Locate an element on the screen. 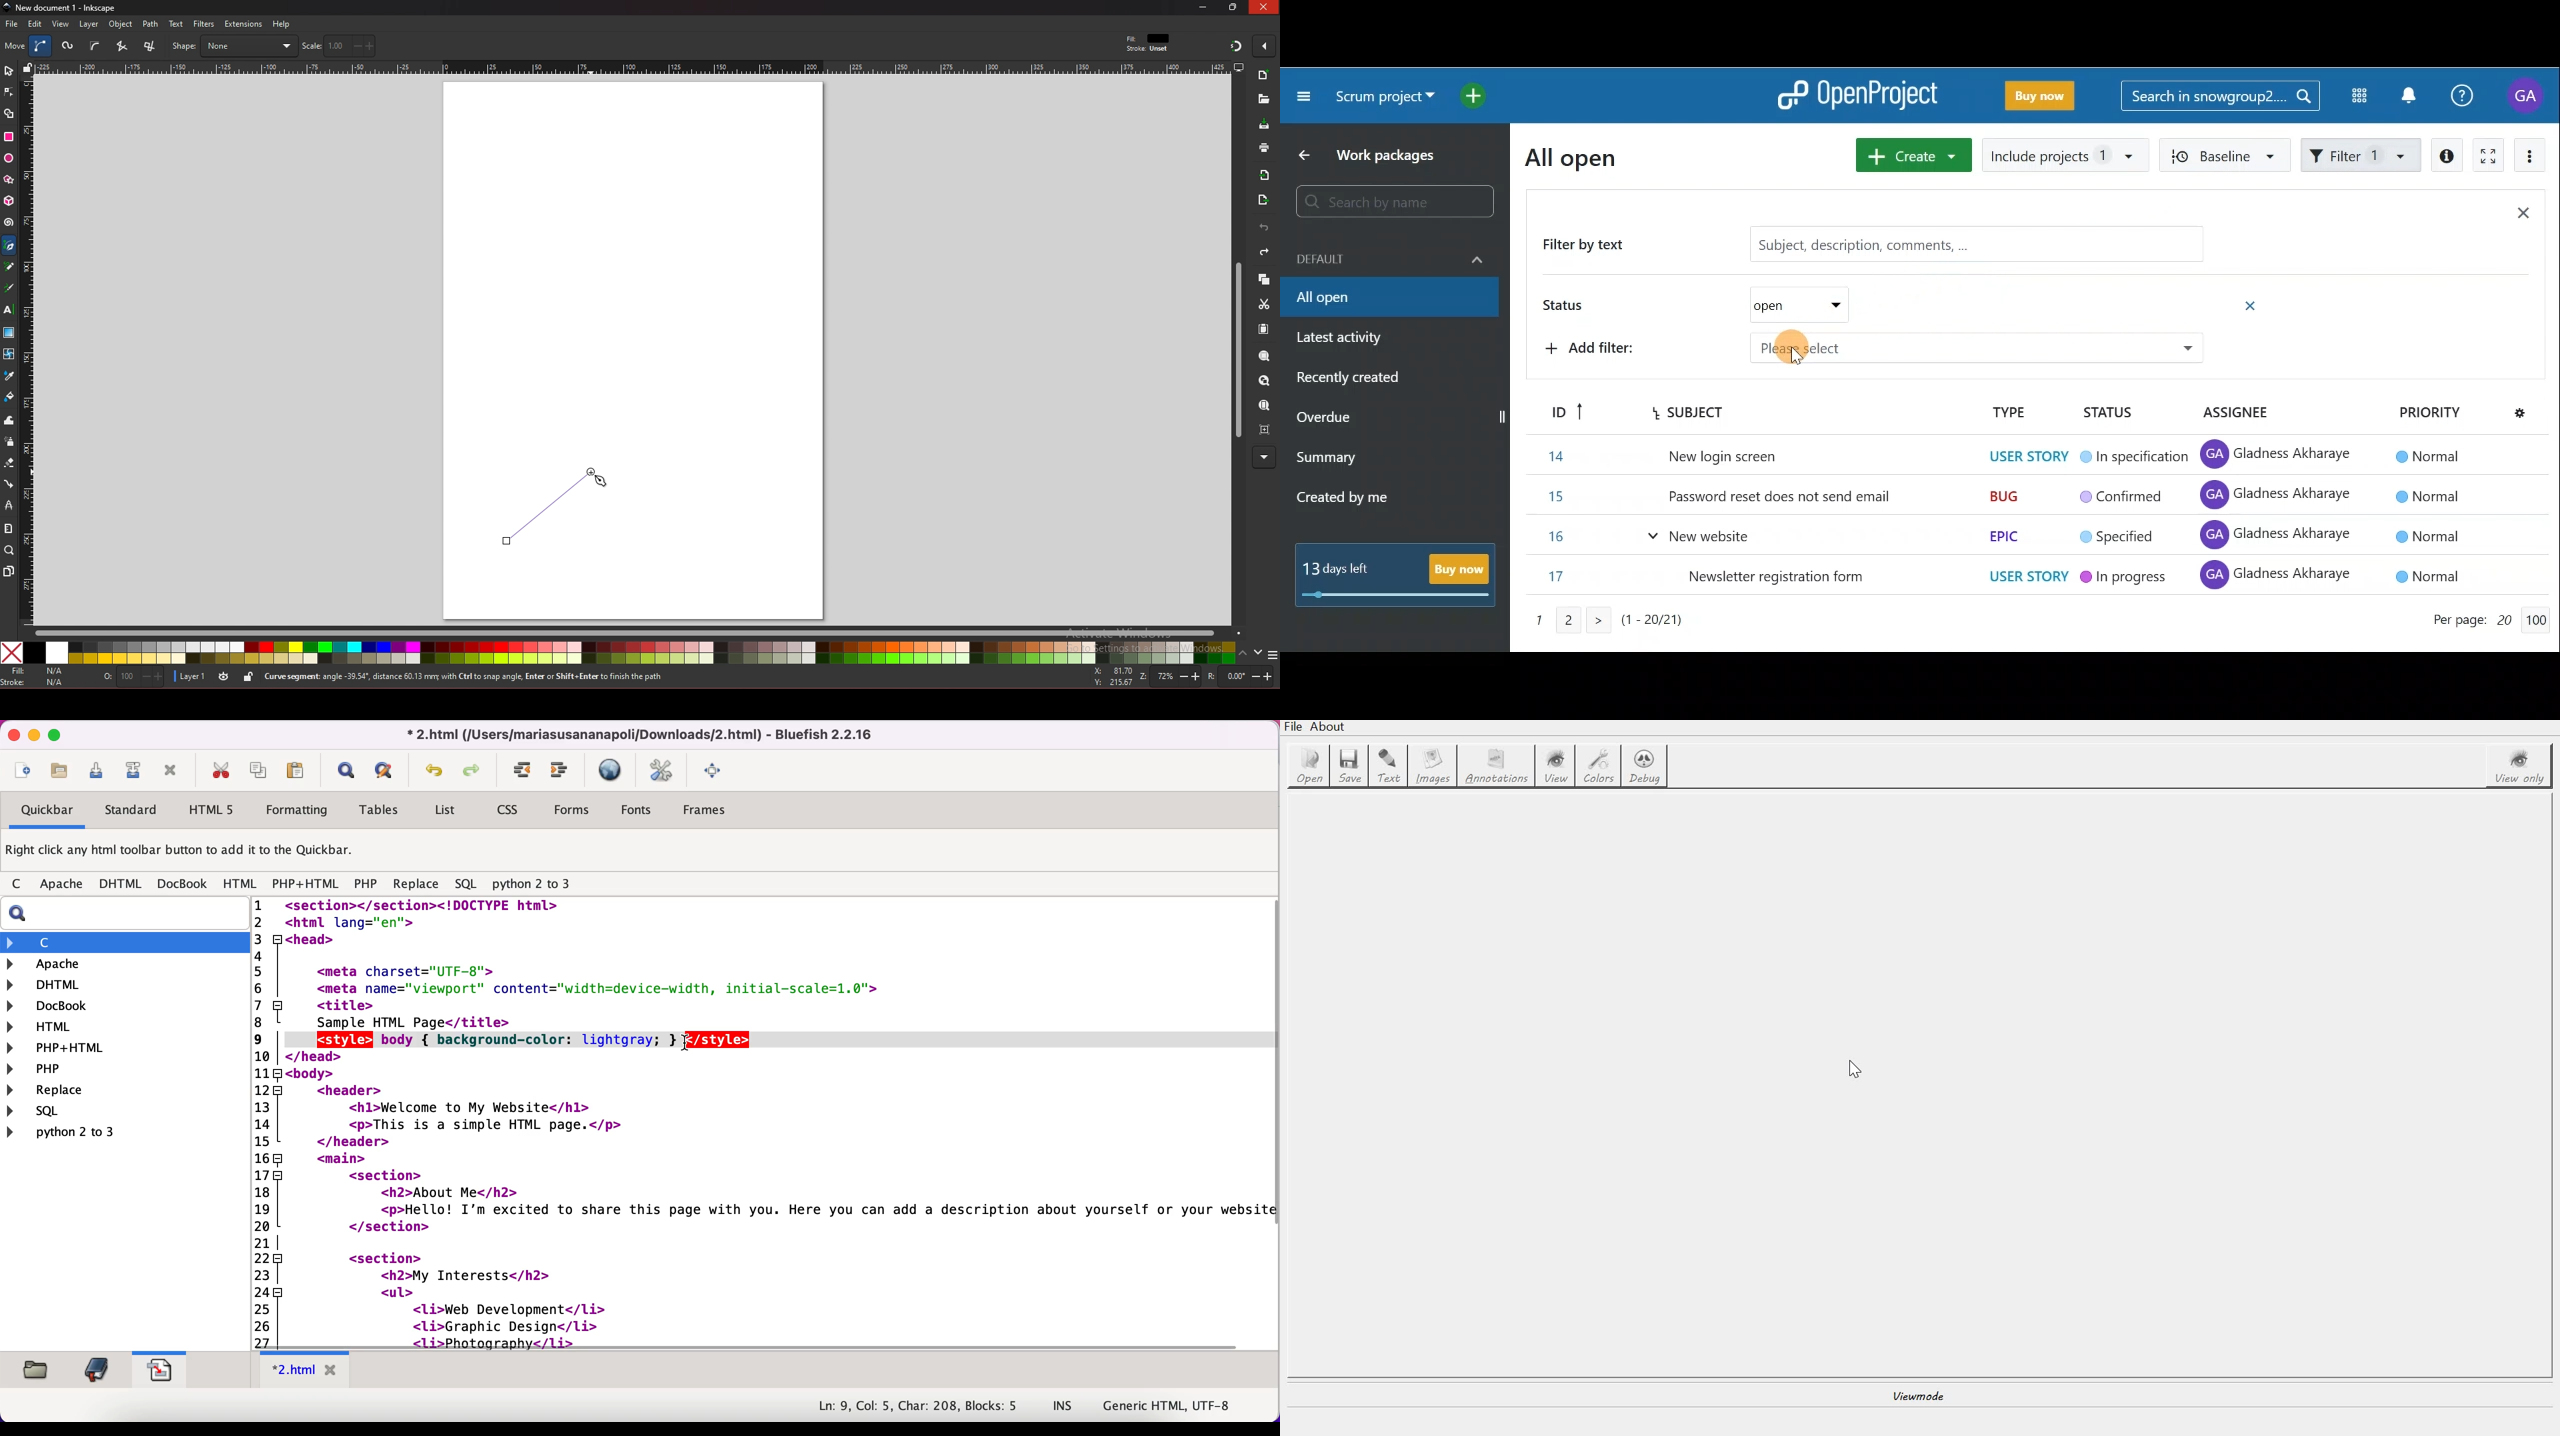  layer is located at coordinates (89, 24).